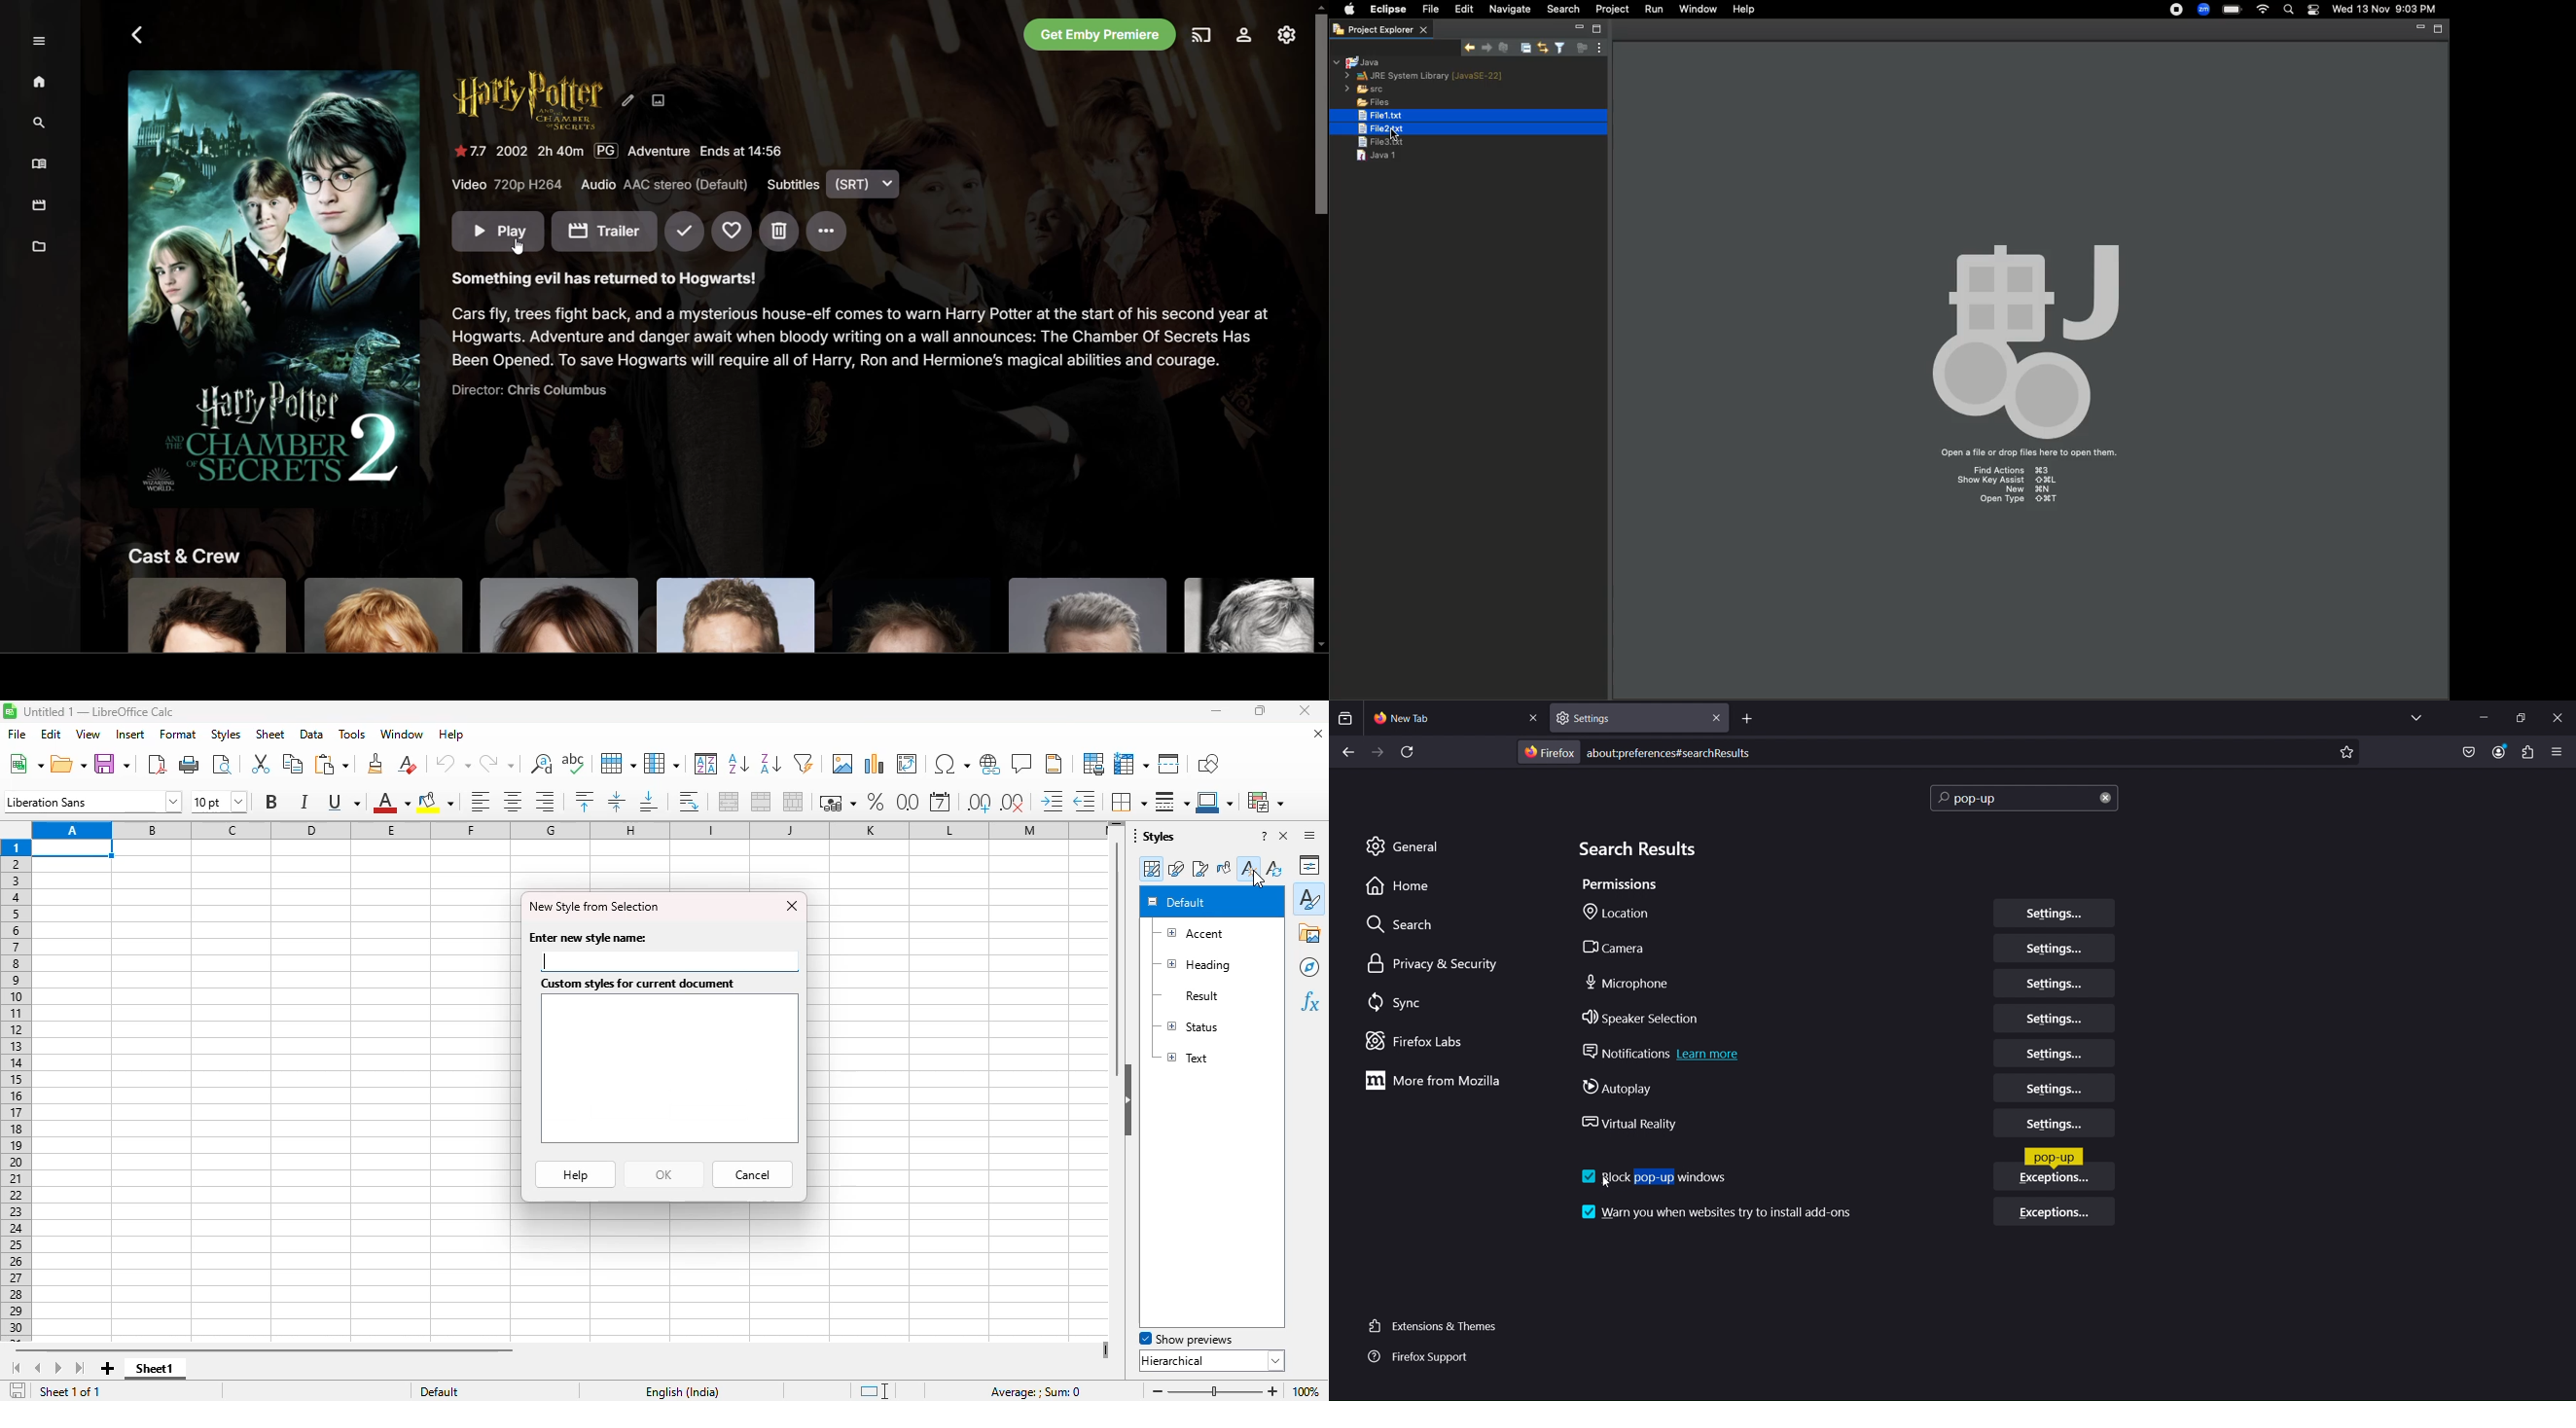 This screenshot has width=2576, height=1428. Describe the element at coordinates (179, 735) in the screenshot. I see `format` at that location.